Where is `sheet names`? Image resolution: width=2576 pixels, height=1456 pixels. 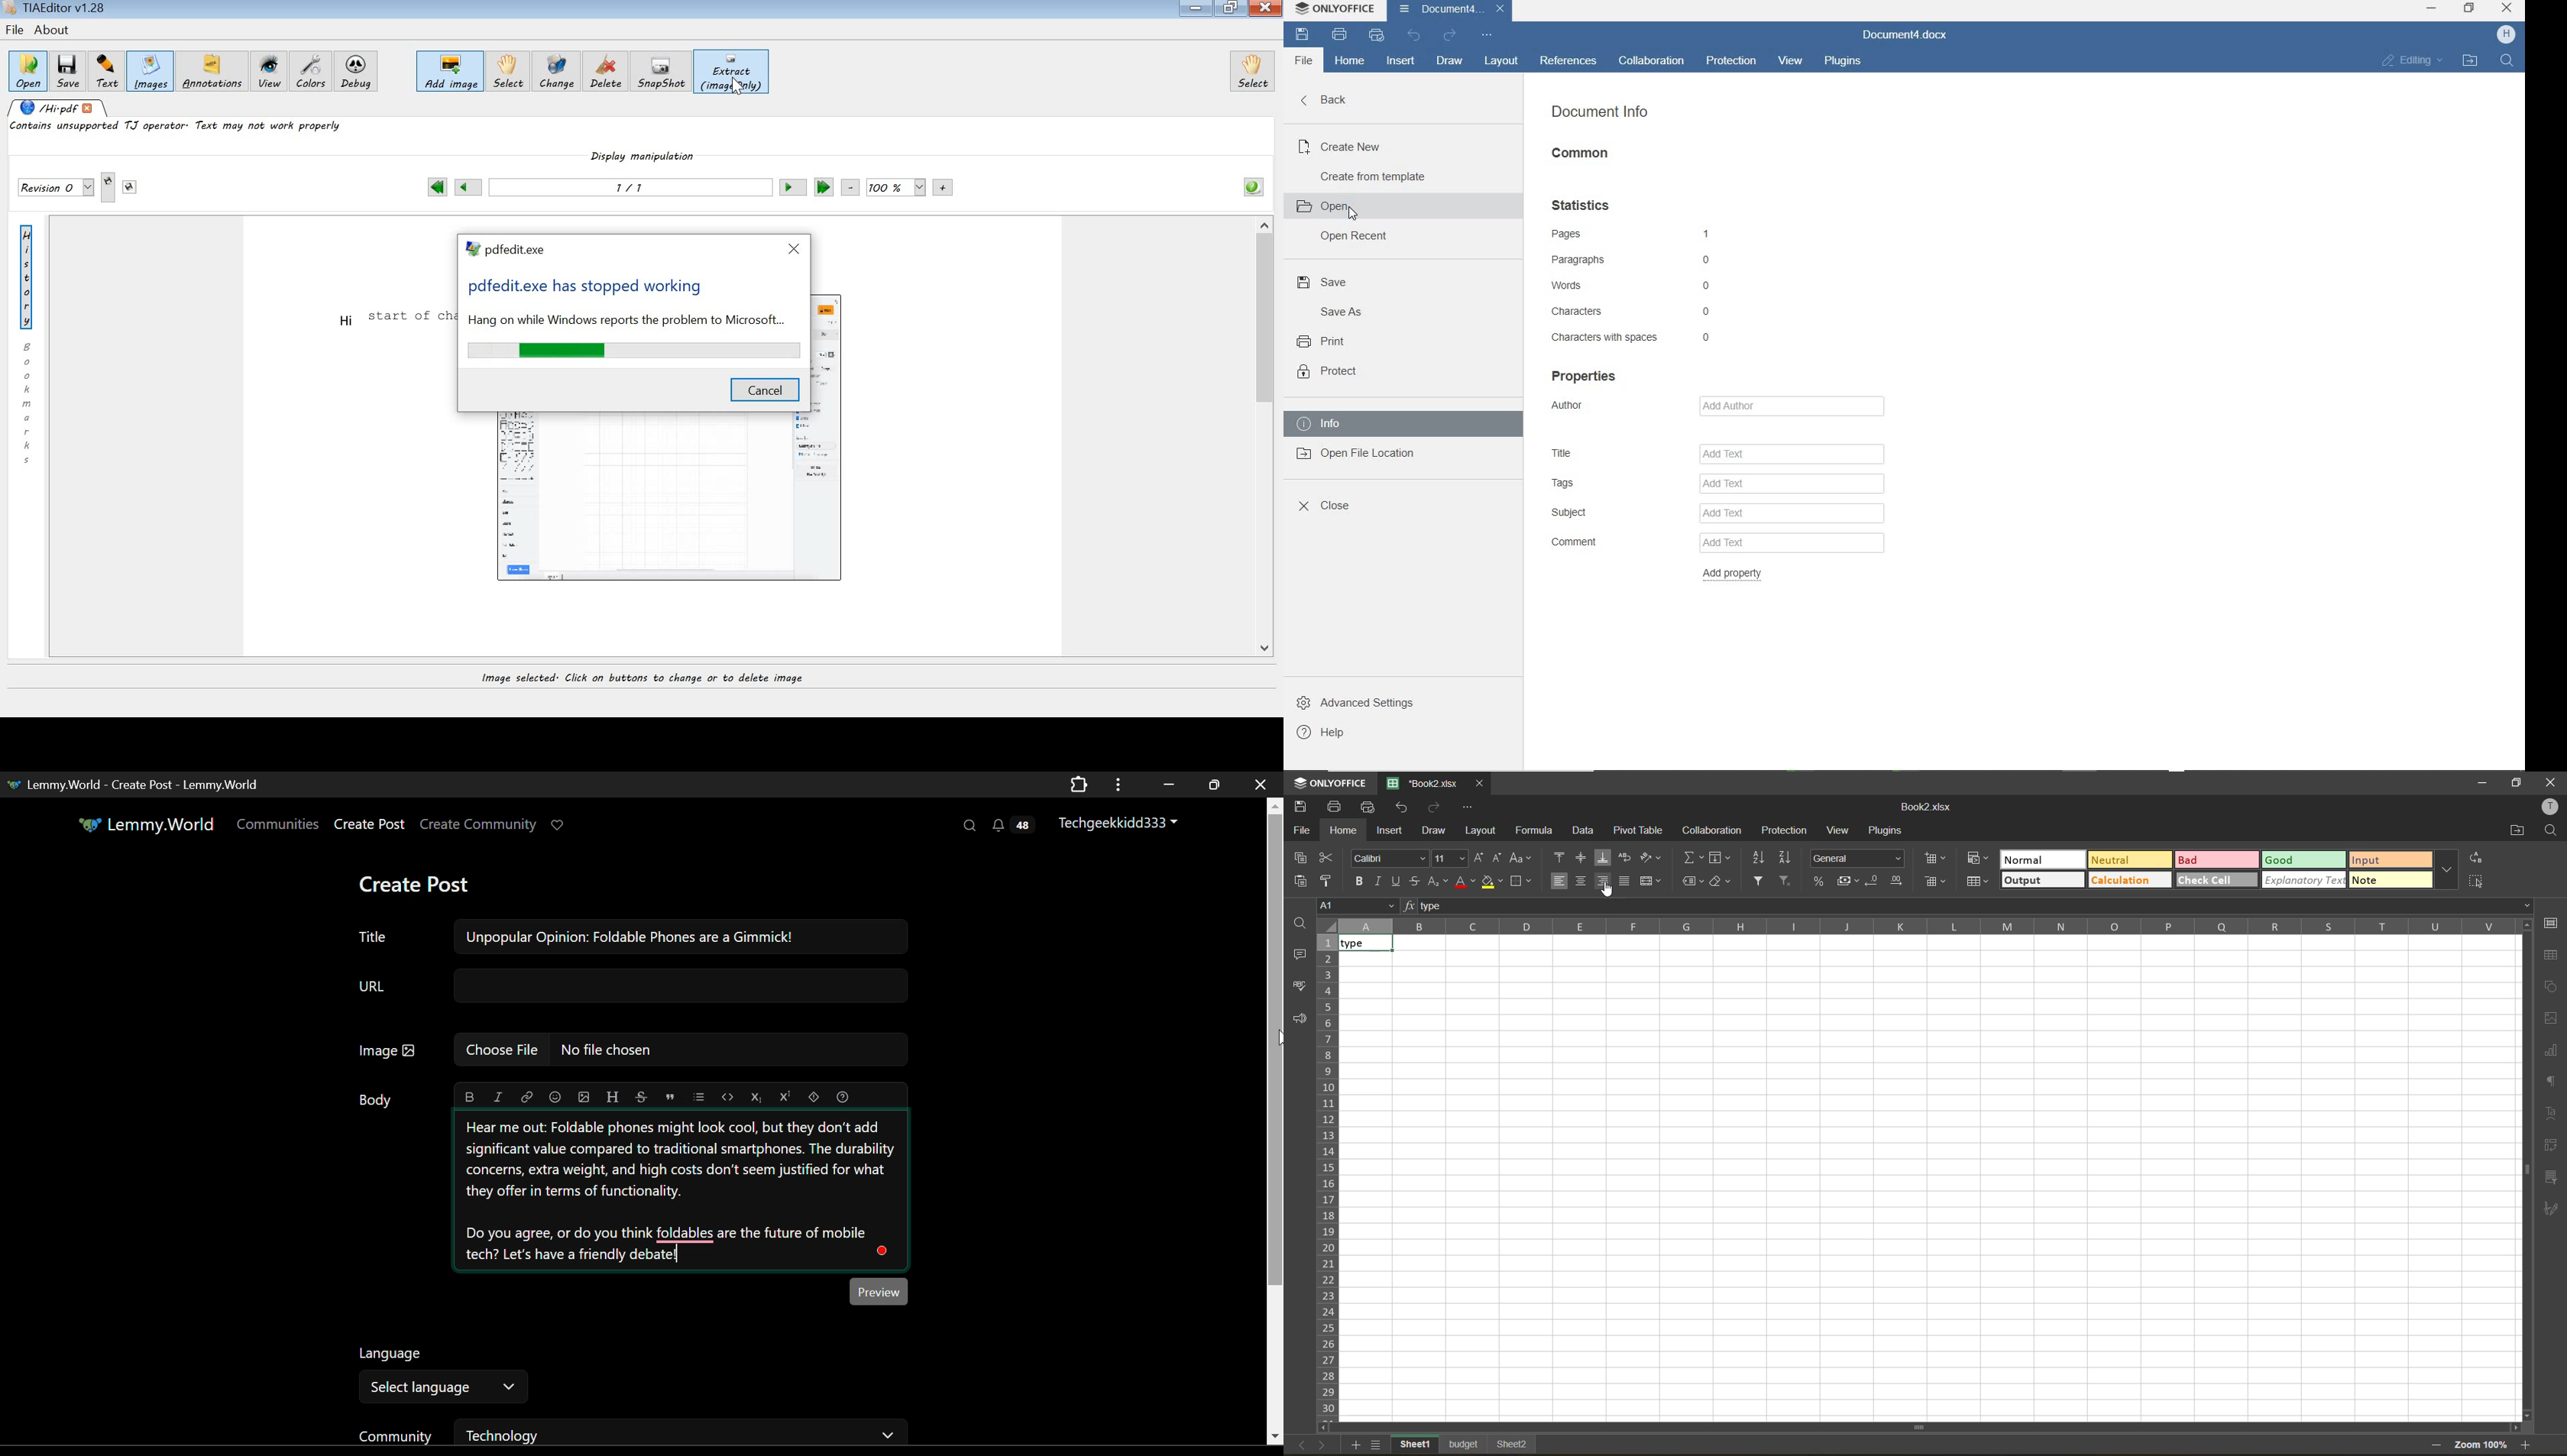 sheet names is located at coordinates (1465, 1446).